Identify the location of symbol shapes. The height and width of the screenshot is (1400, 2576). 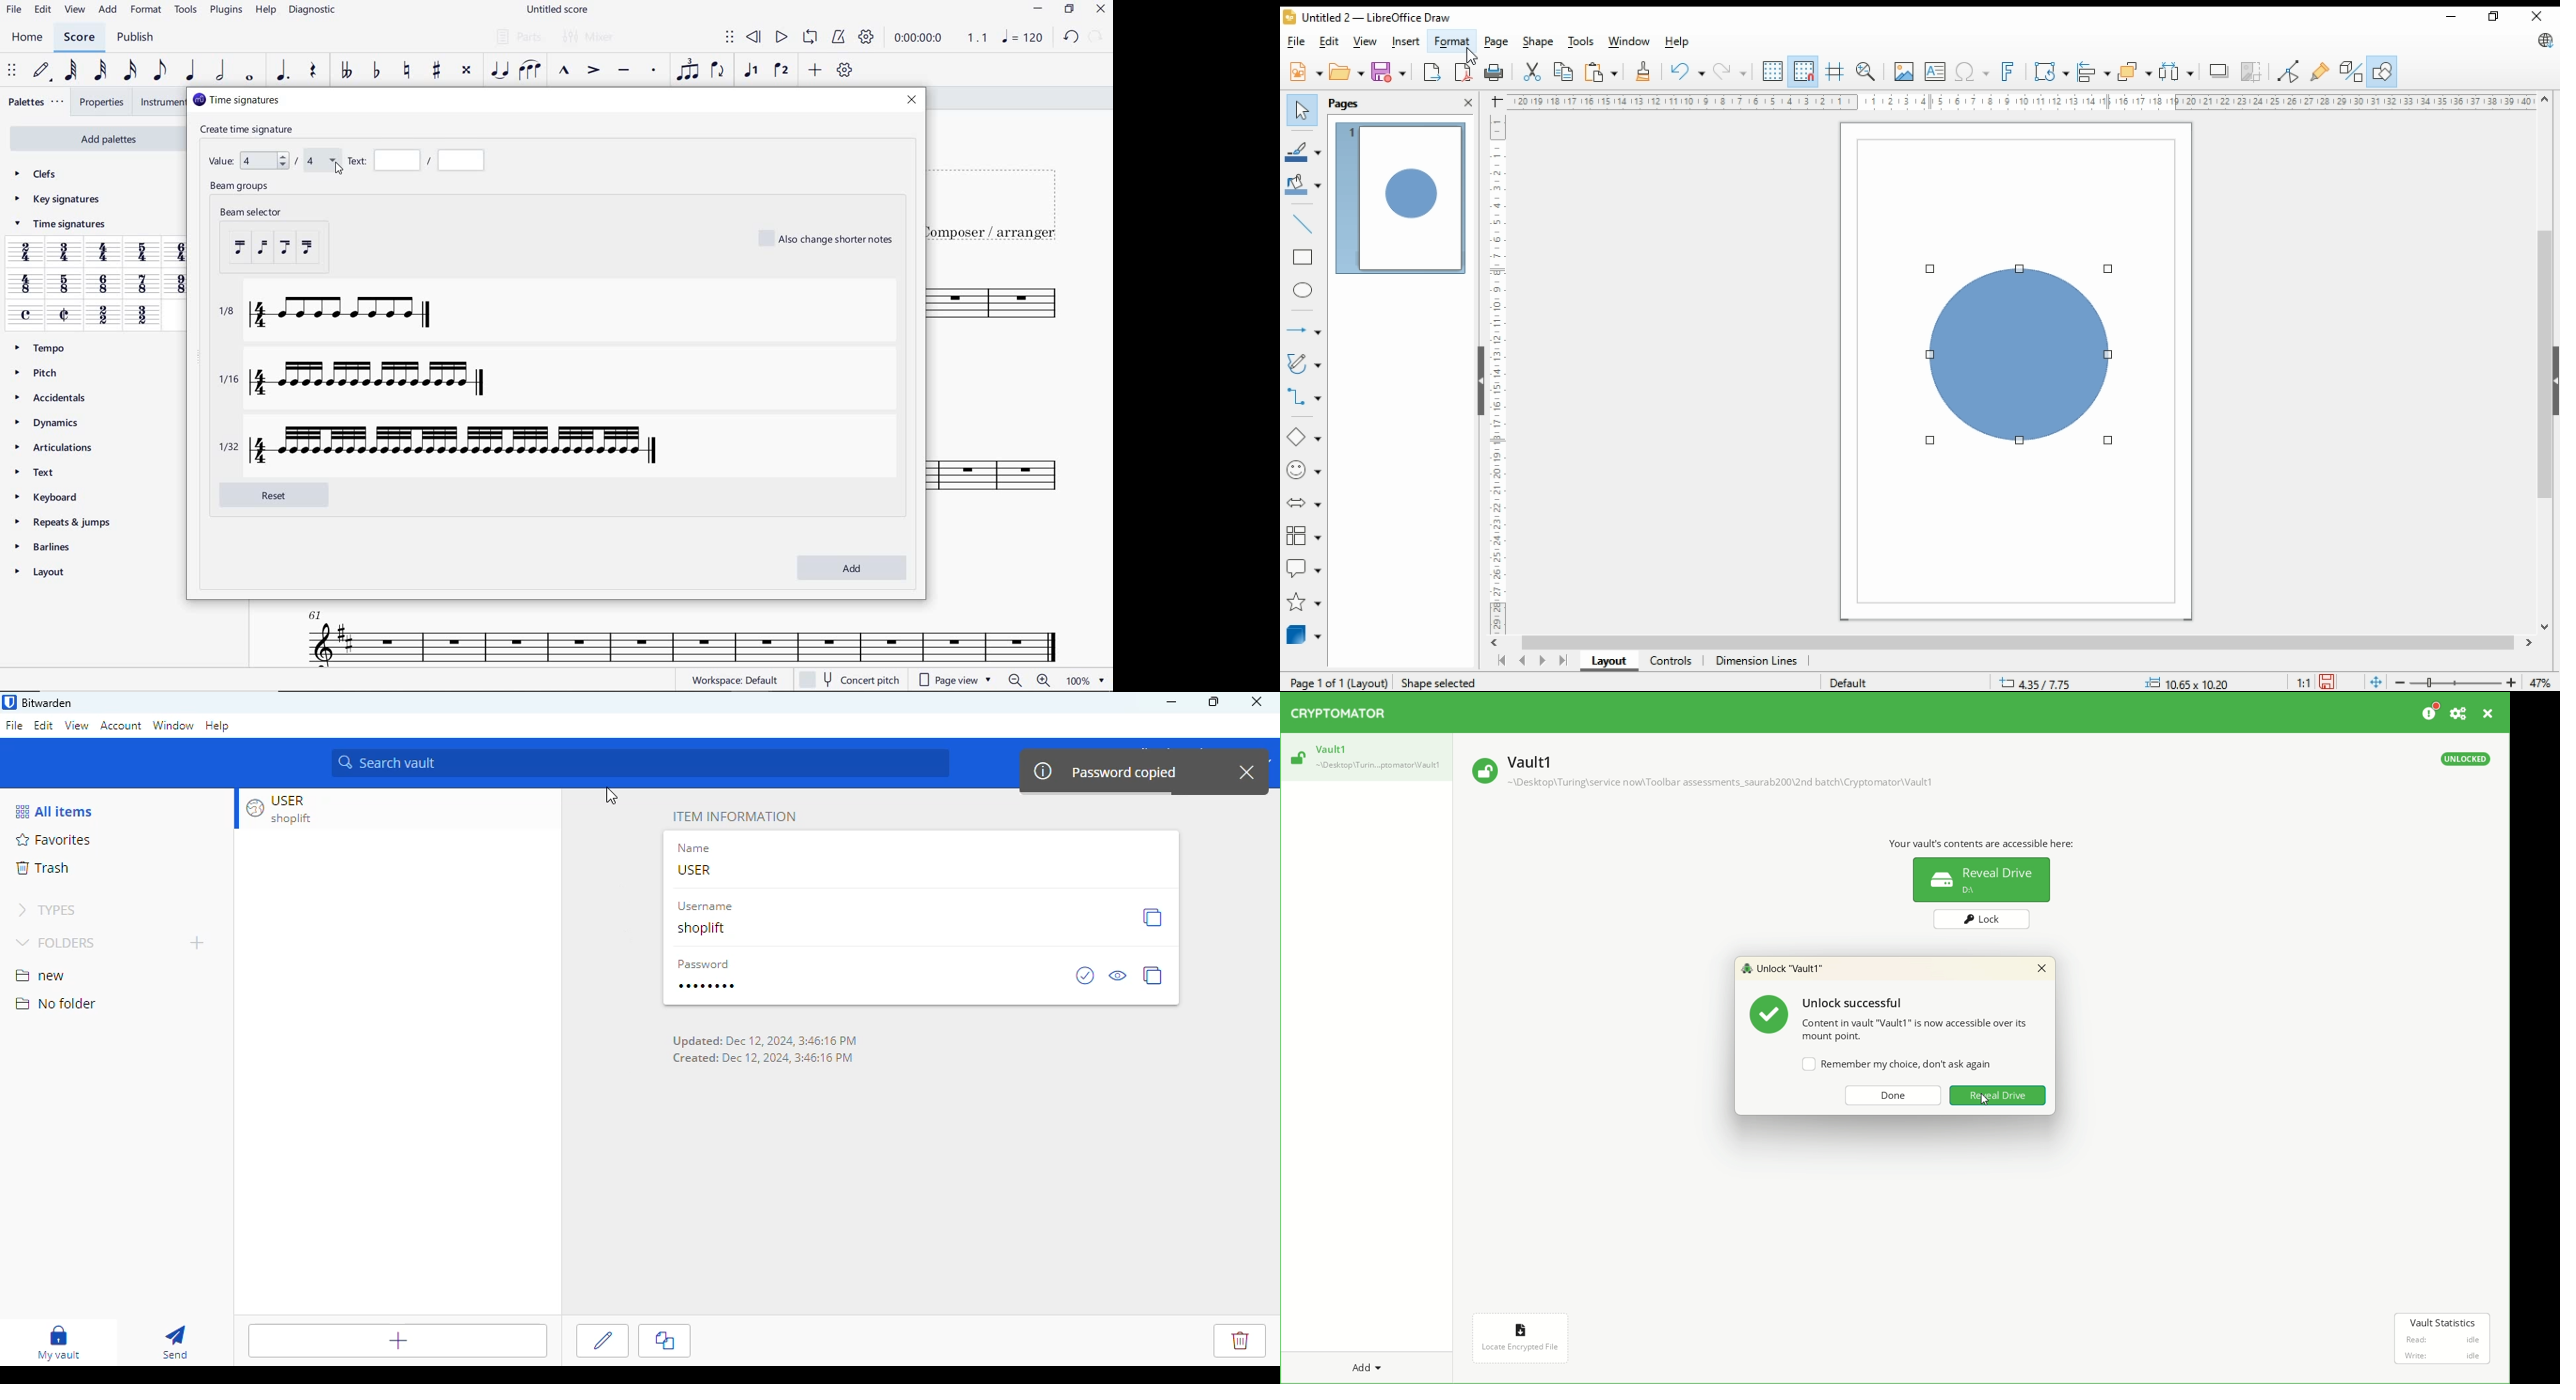
(1303, 469).